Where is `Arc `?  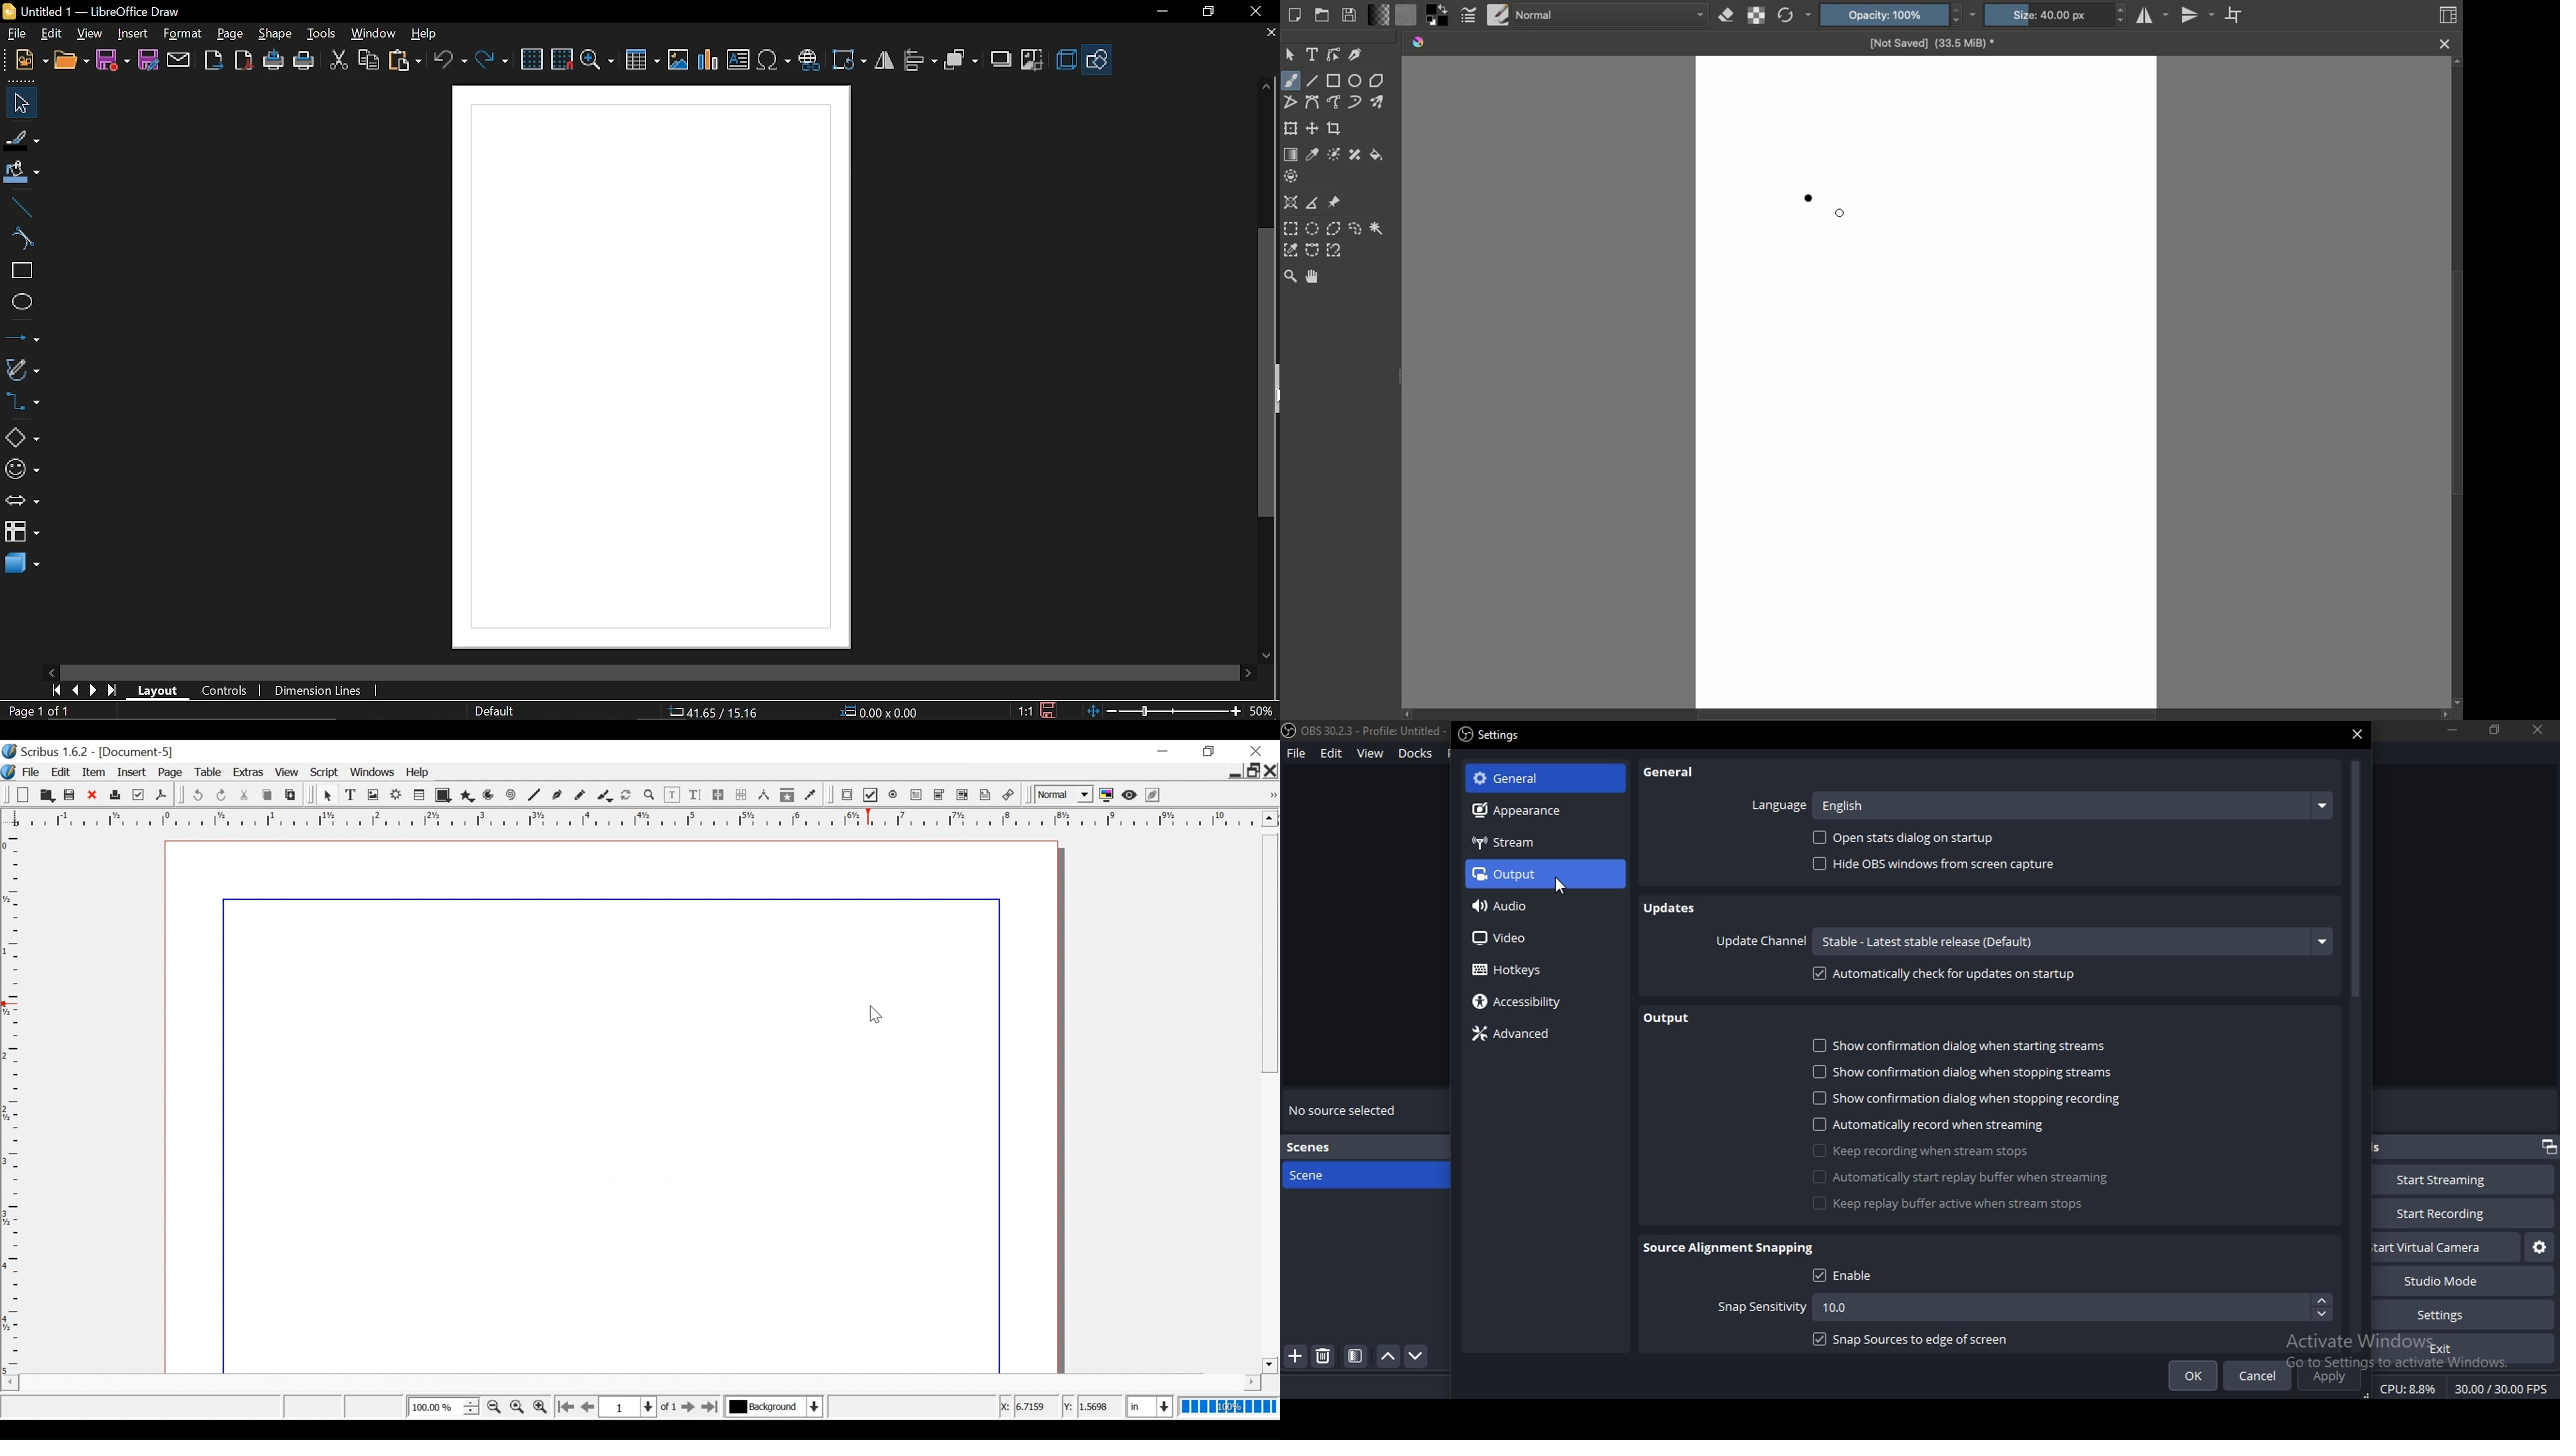 Arc  is located at coordinates (489, 795).